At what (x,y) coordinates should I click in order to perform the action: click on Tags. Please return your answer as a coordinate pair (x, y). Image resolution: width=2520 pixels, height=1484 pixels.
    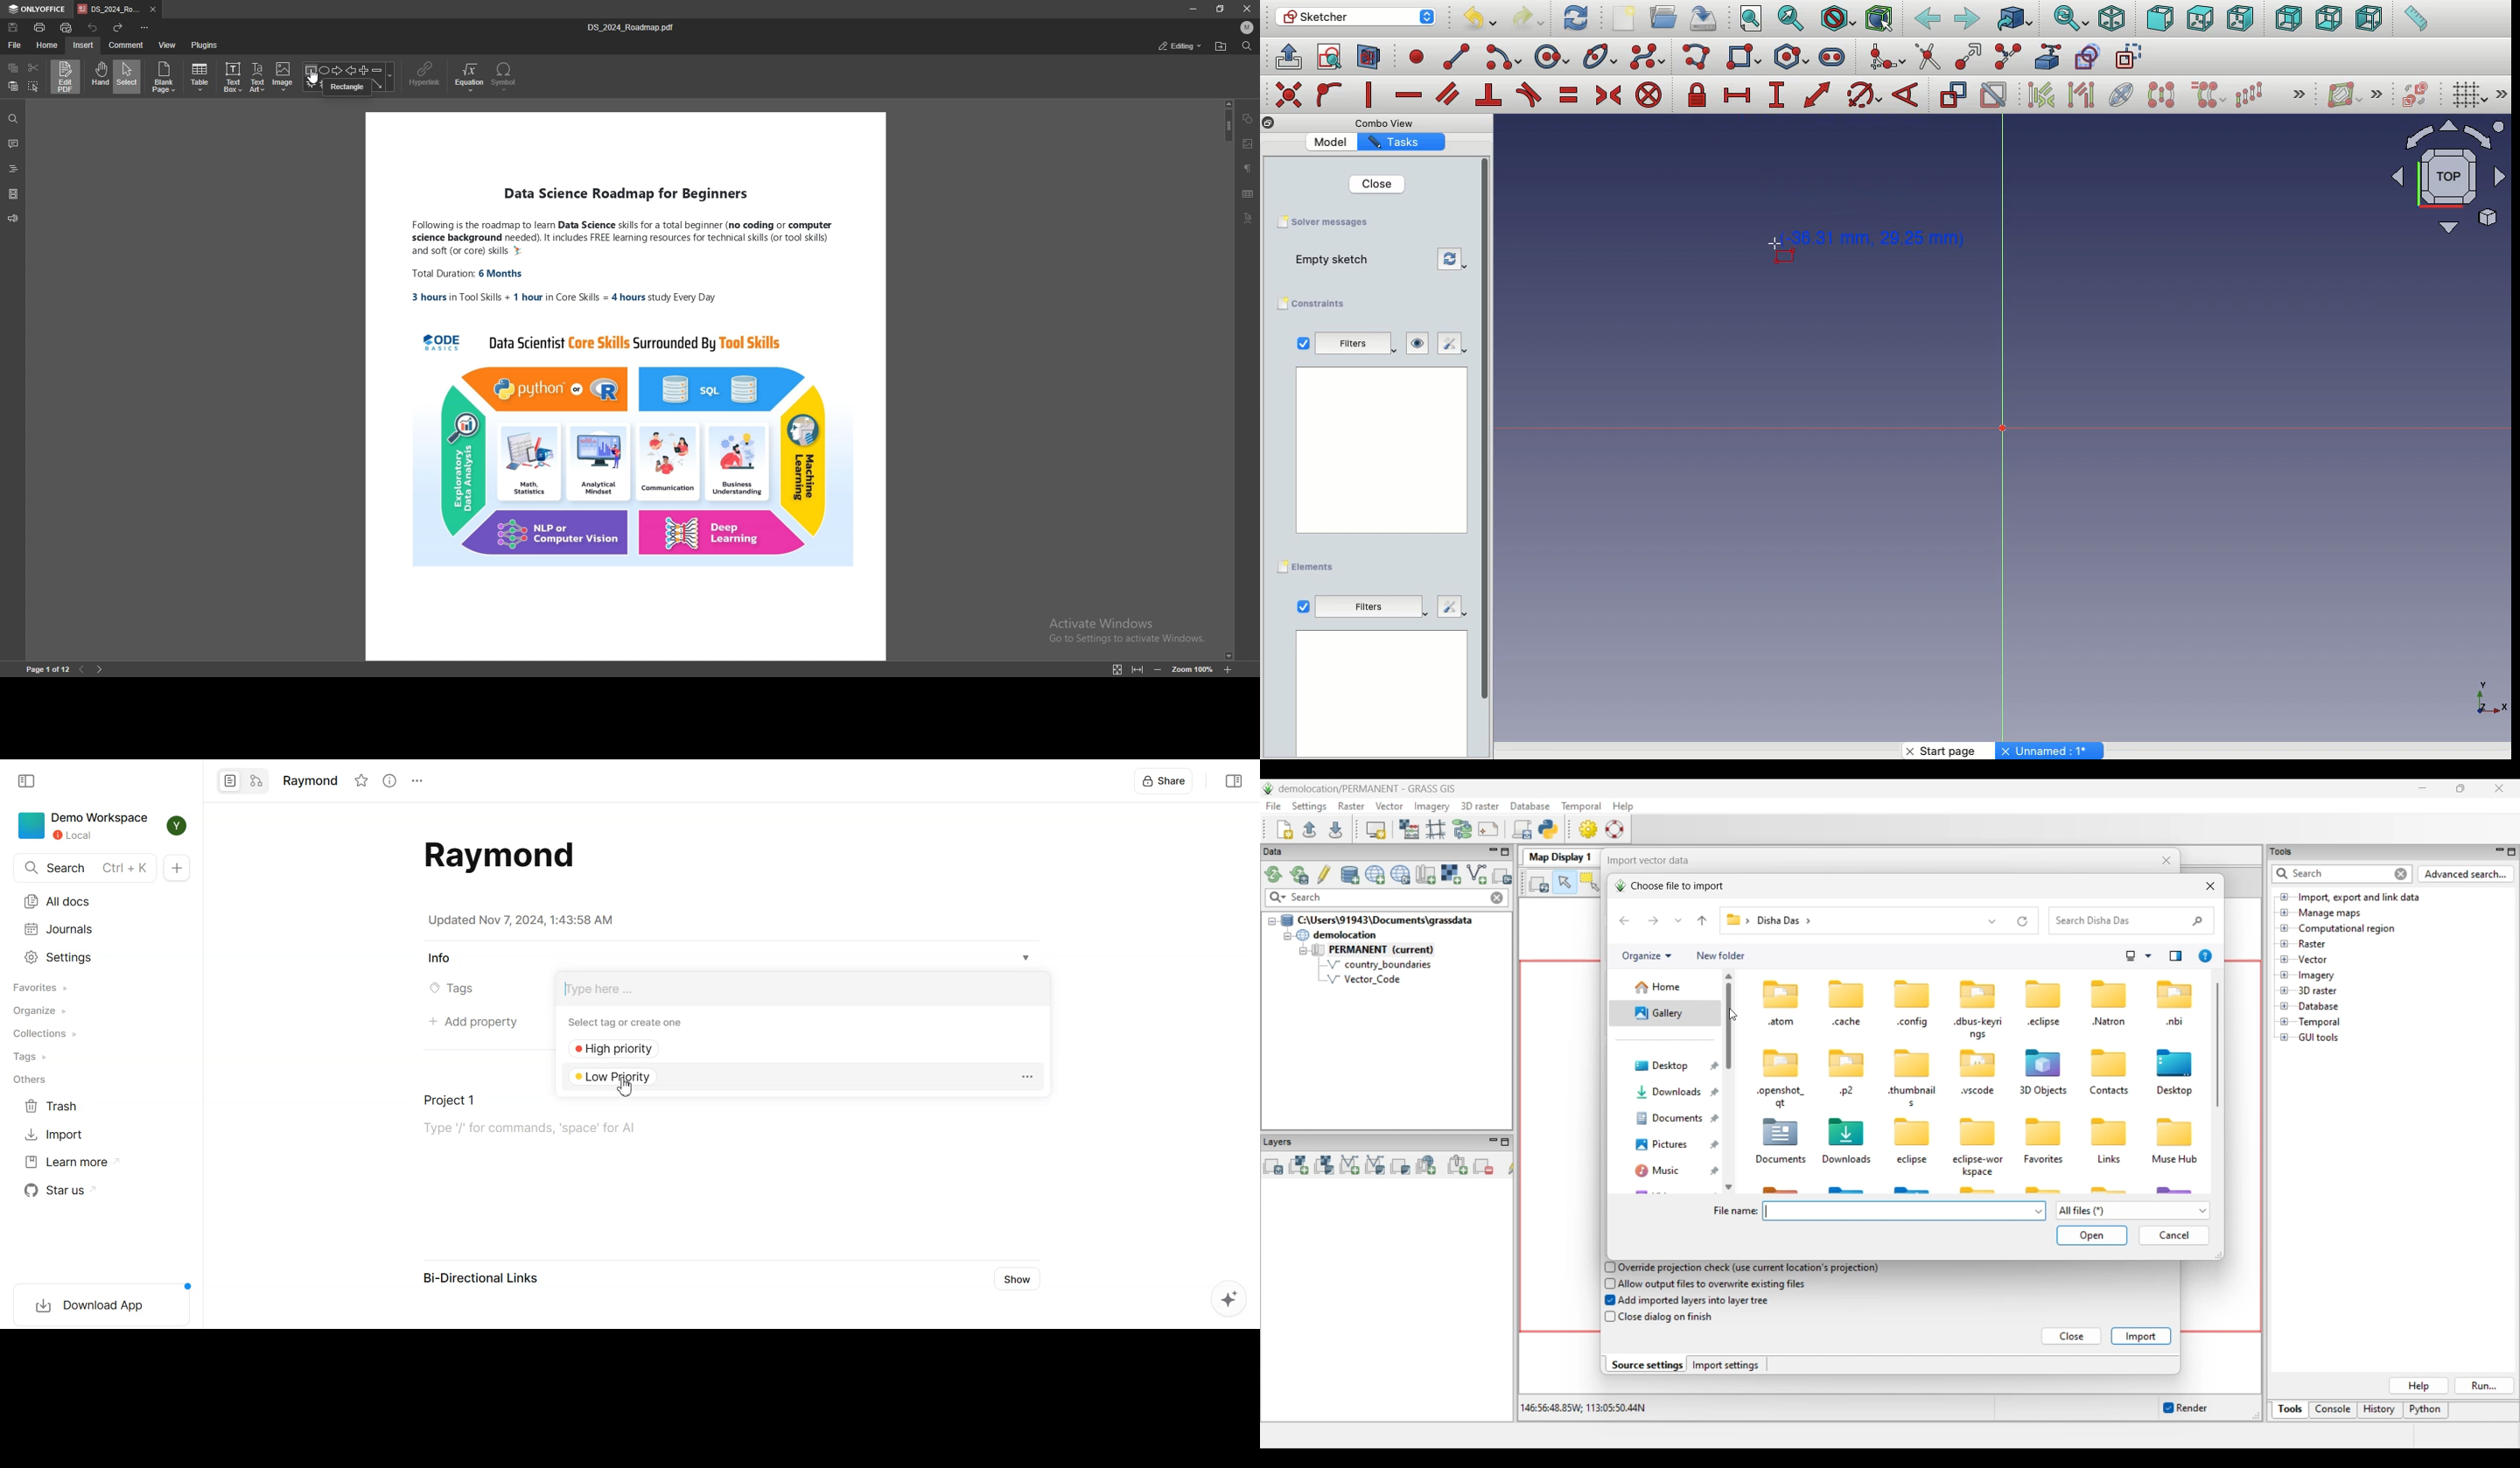
    Looking at the image, I should click on (33, 1057).